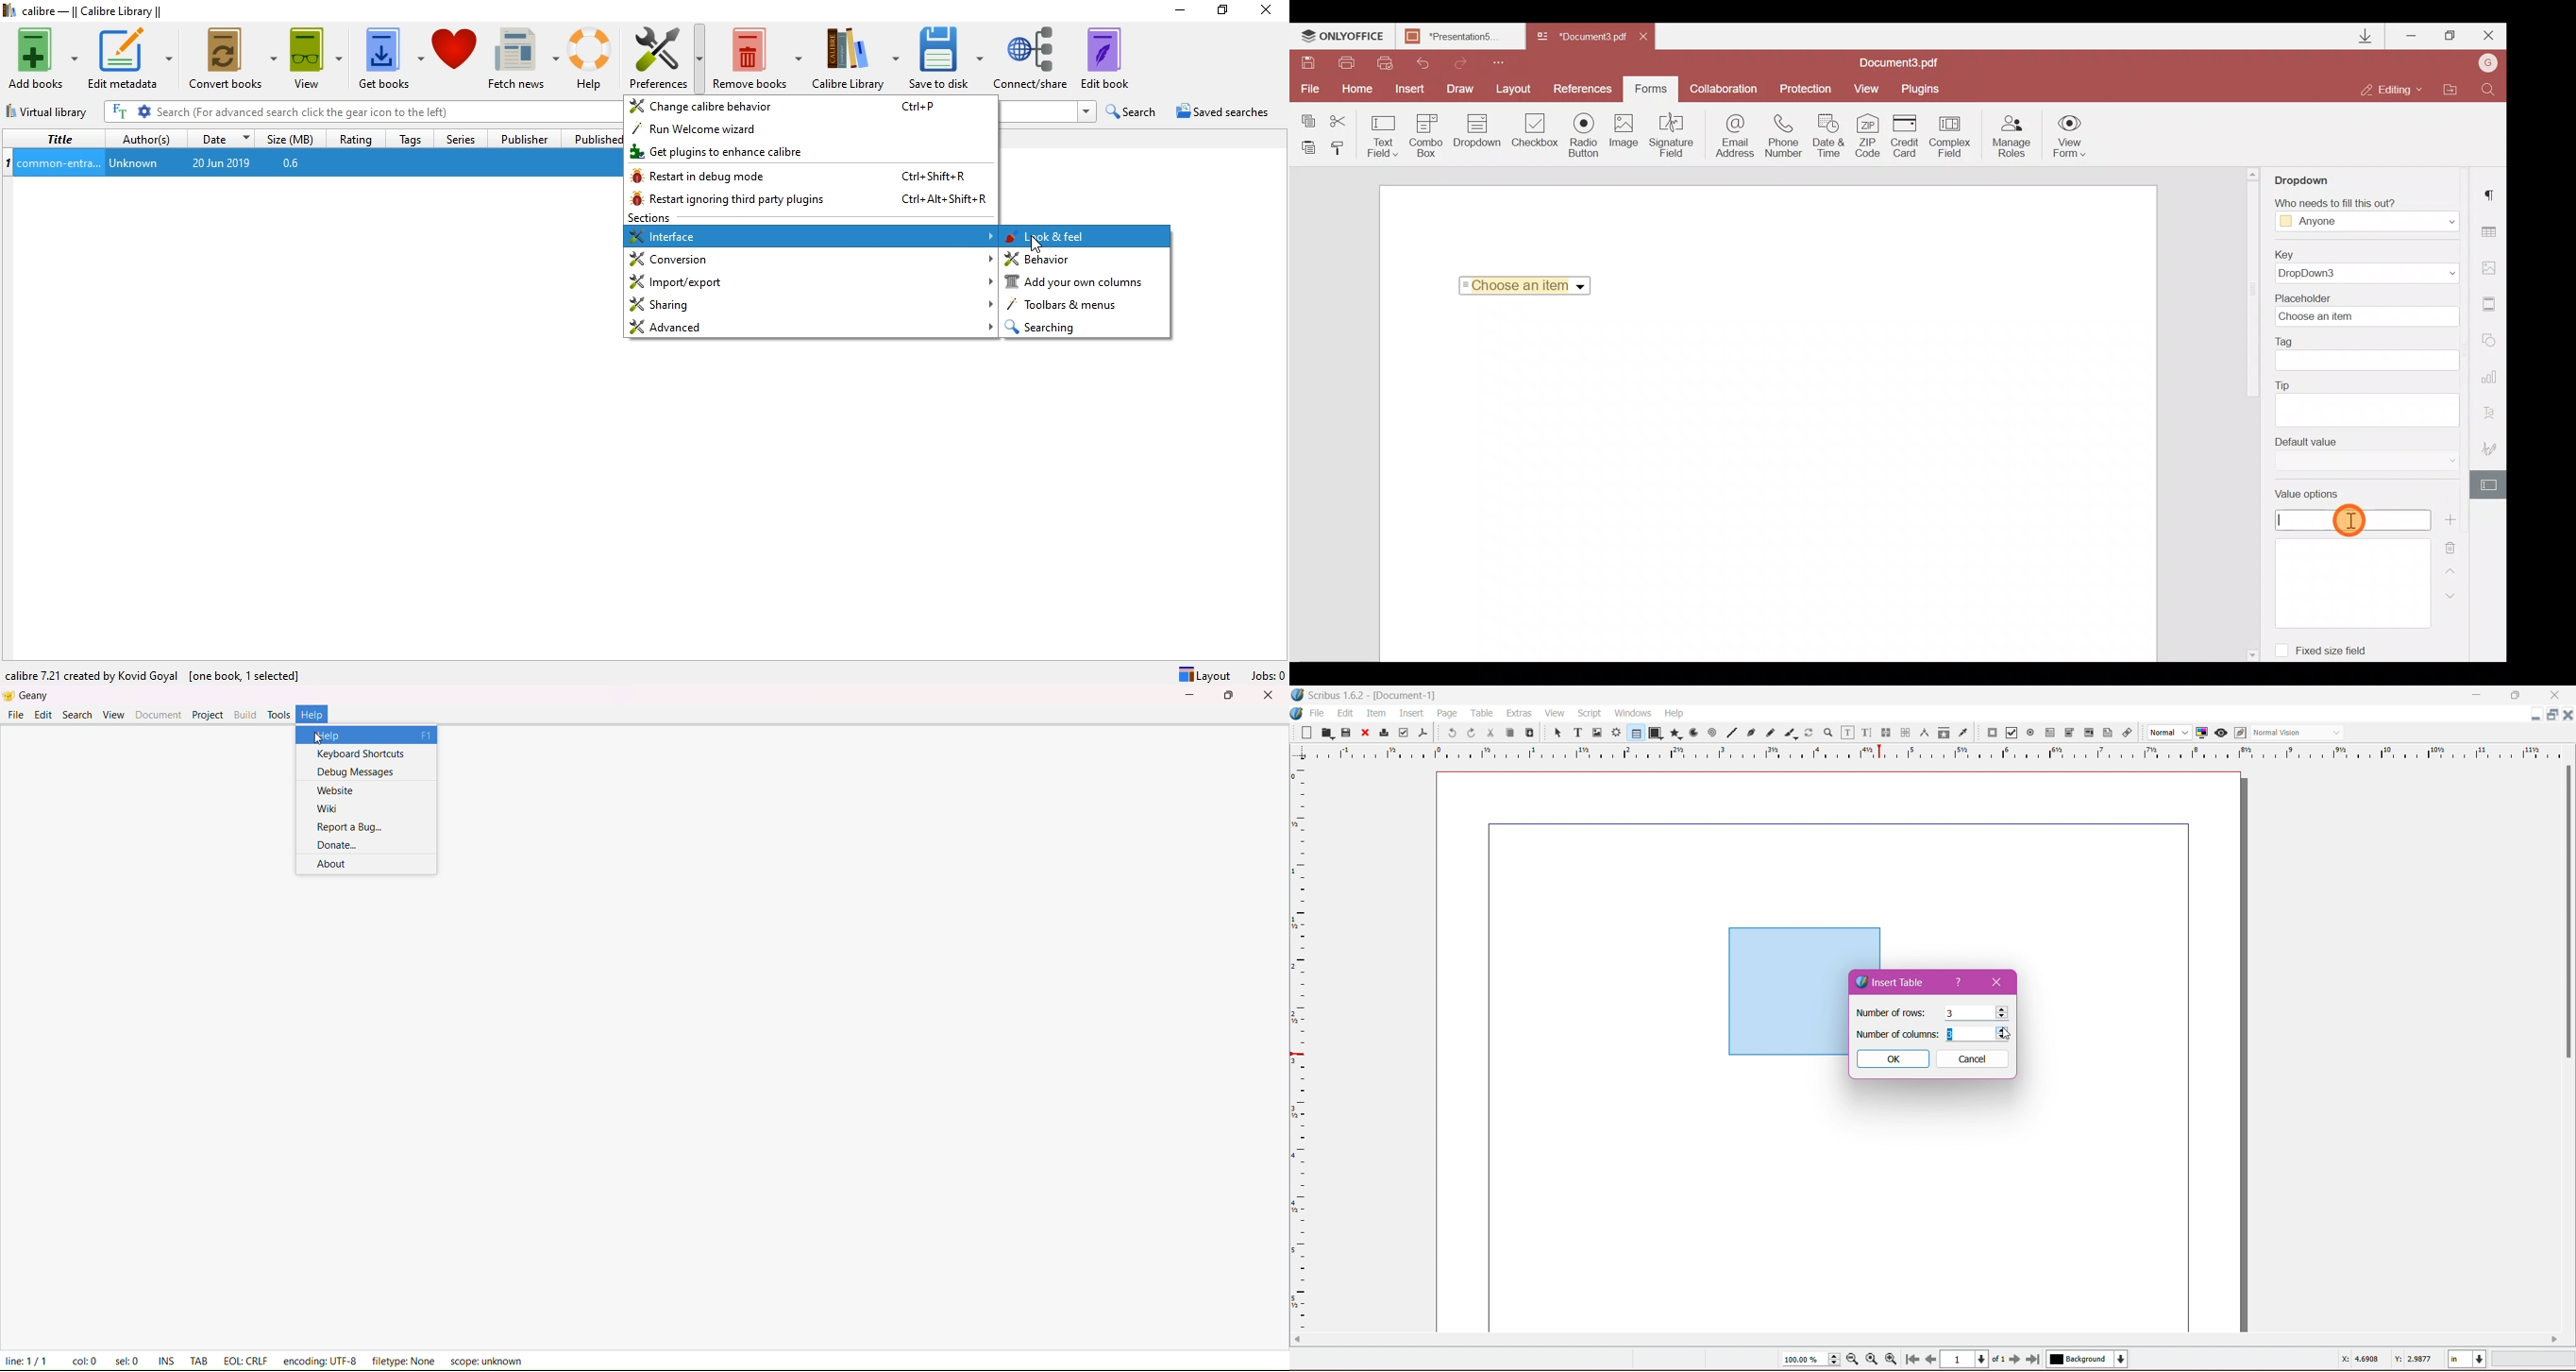  What do you see at coordinates (1446, 713) in the screenshot?
I see `Page` at bounding box center [1446, 713].